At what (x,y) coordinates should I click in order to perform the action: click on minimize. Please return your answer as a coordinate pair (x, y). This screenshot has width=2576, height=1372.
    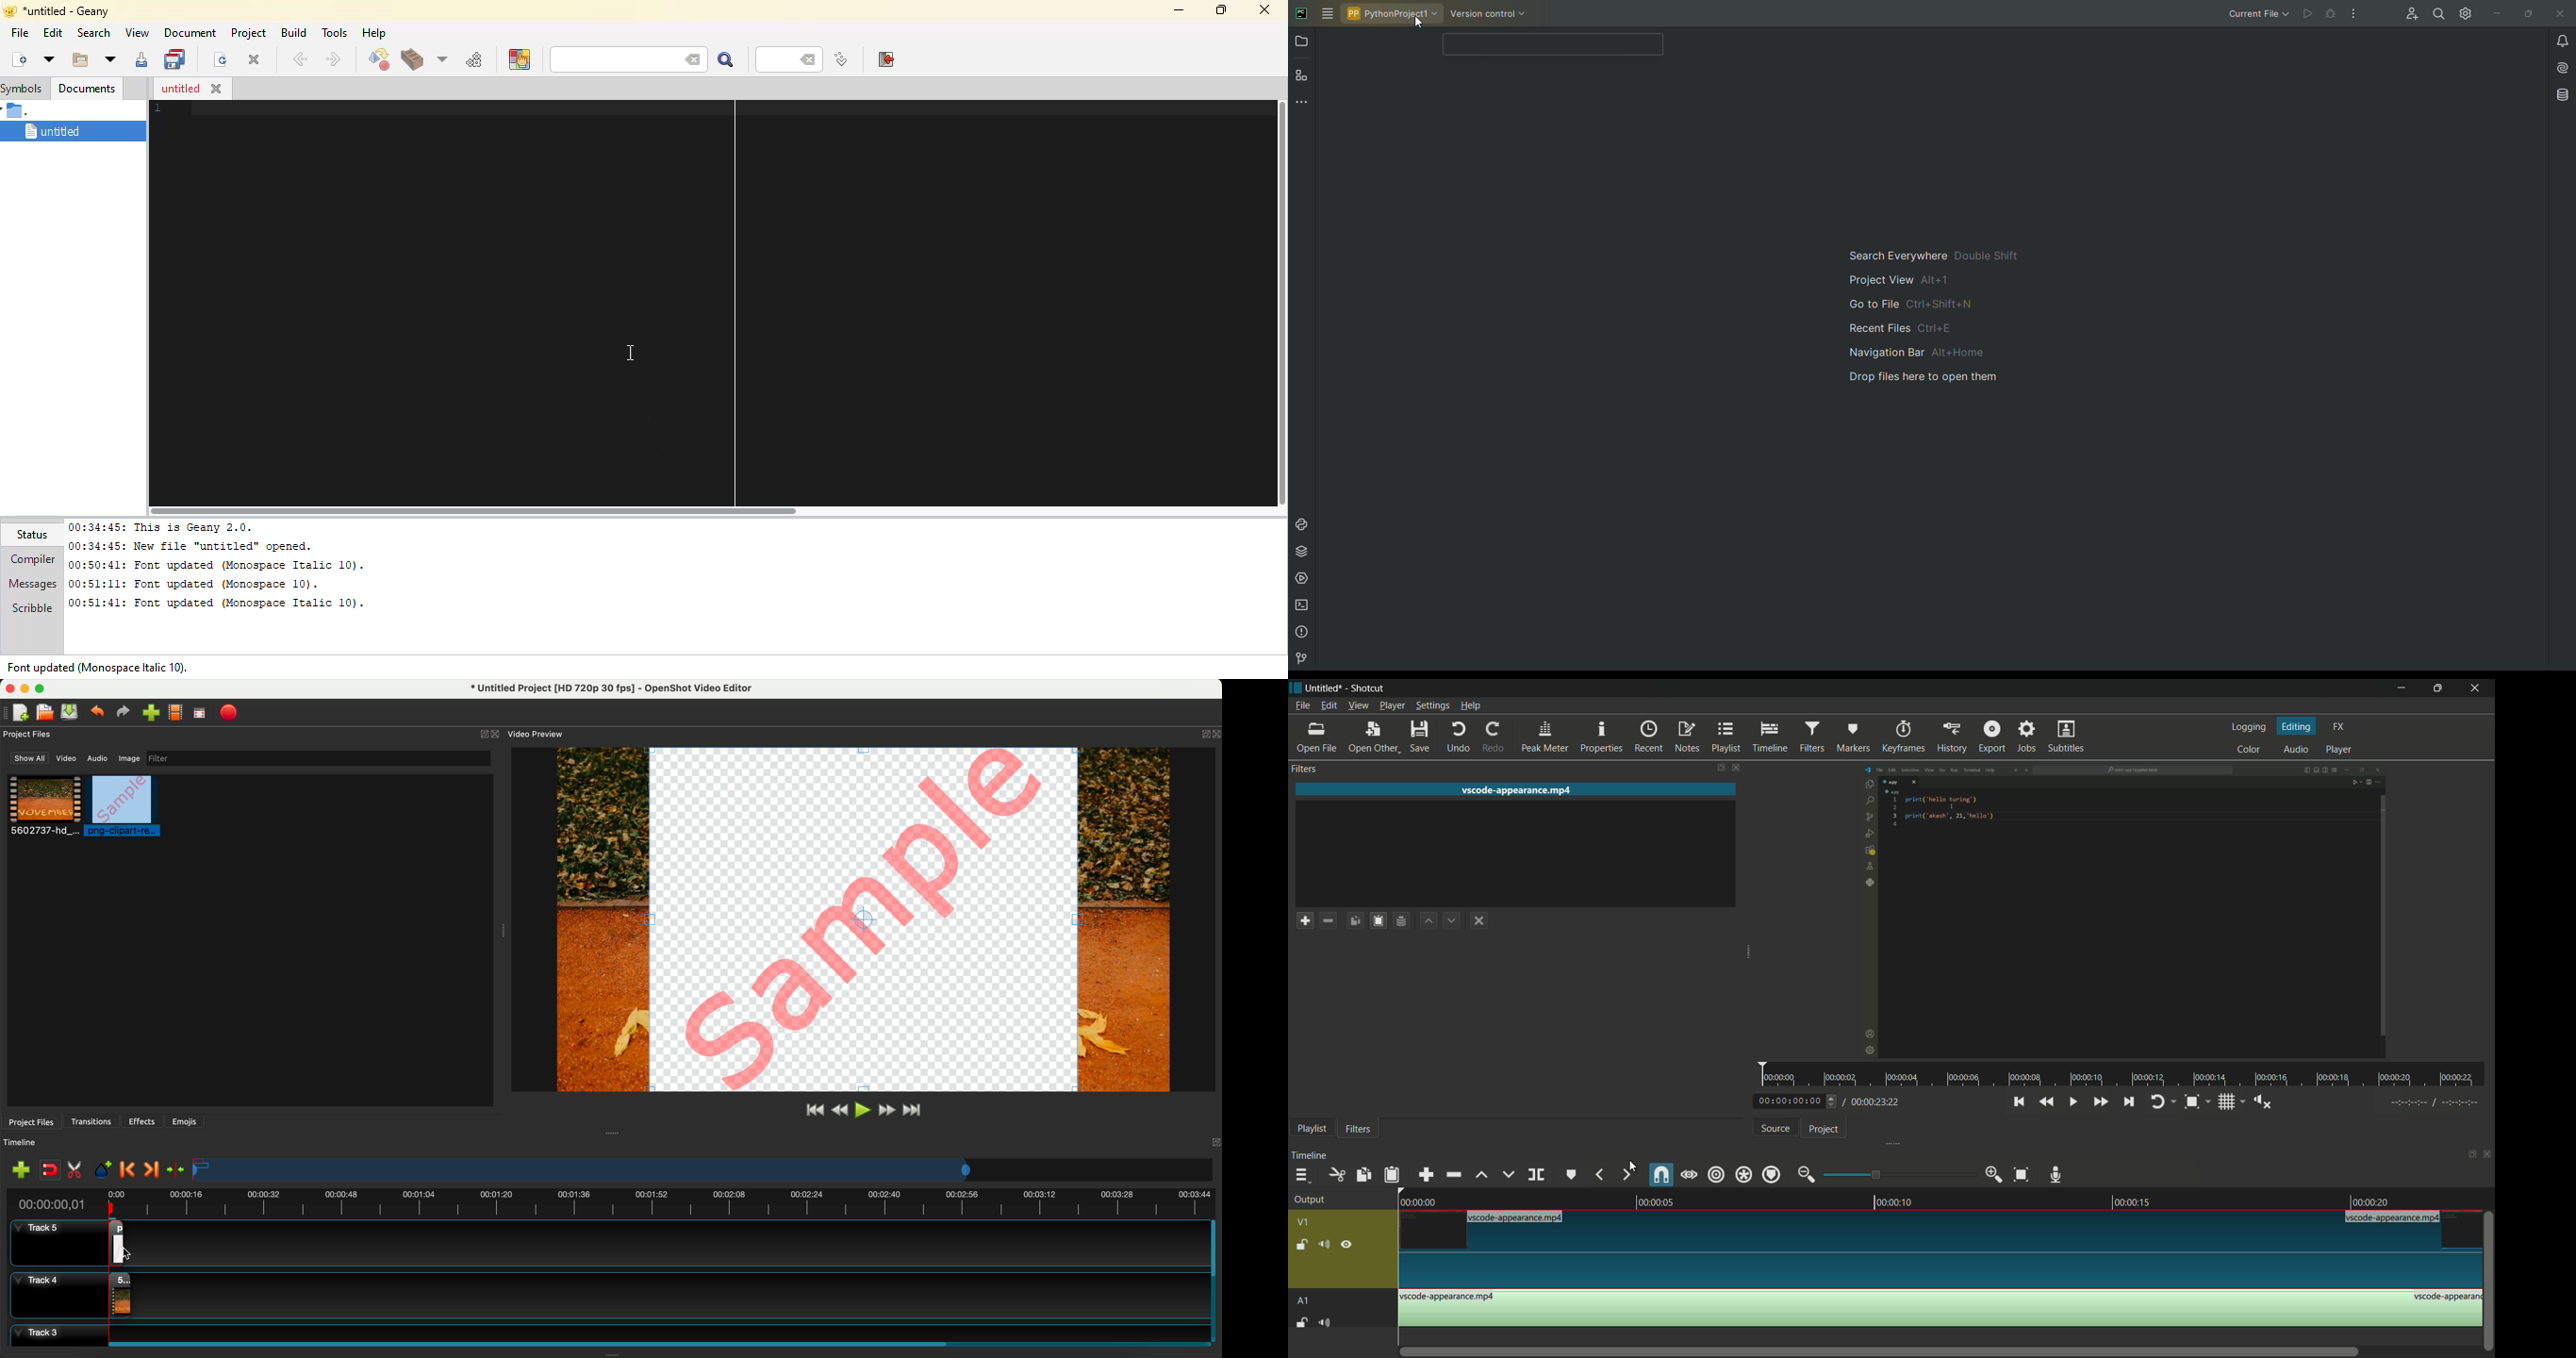
    Looking at the image, I should click on (2401, 688).